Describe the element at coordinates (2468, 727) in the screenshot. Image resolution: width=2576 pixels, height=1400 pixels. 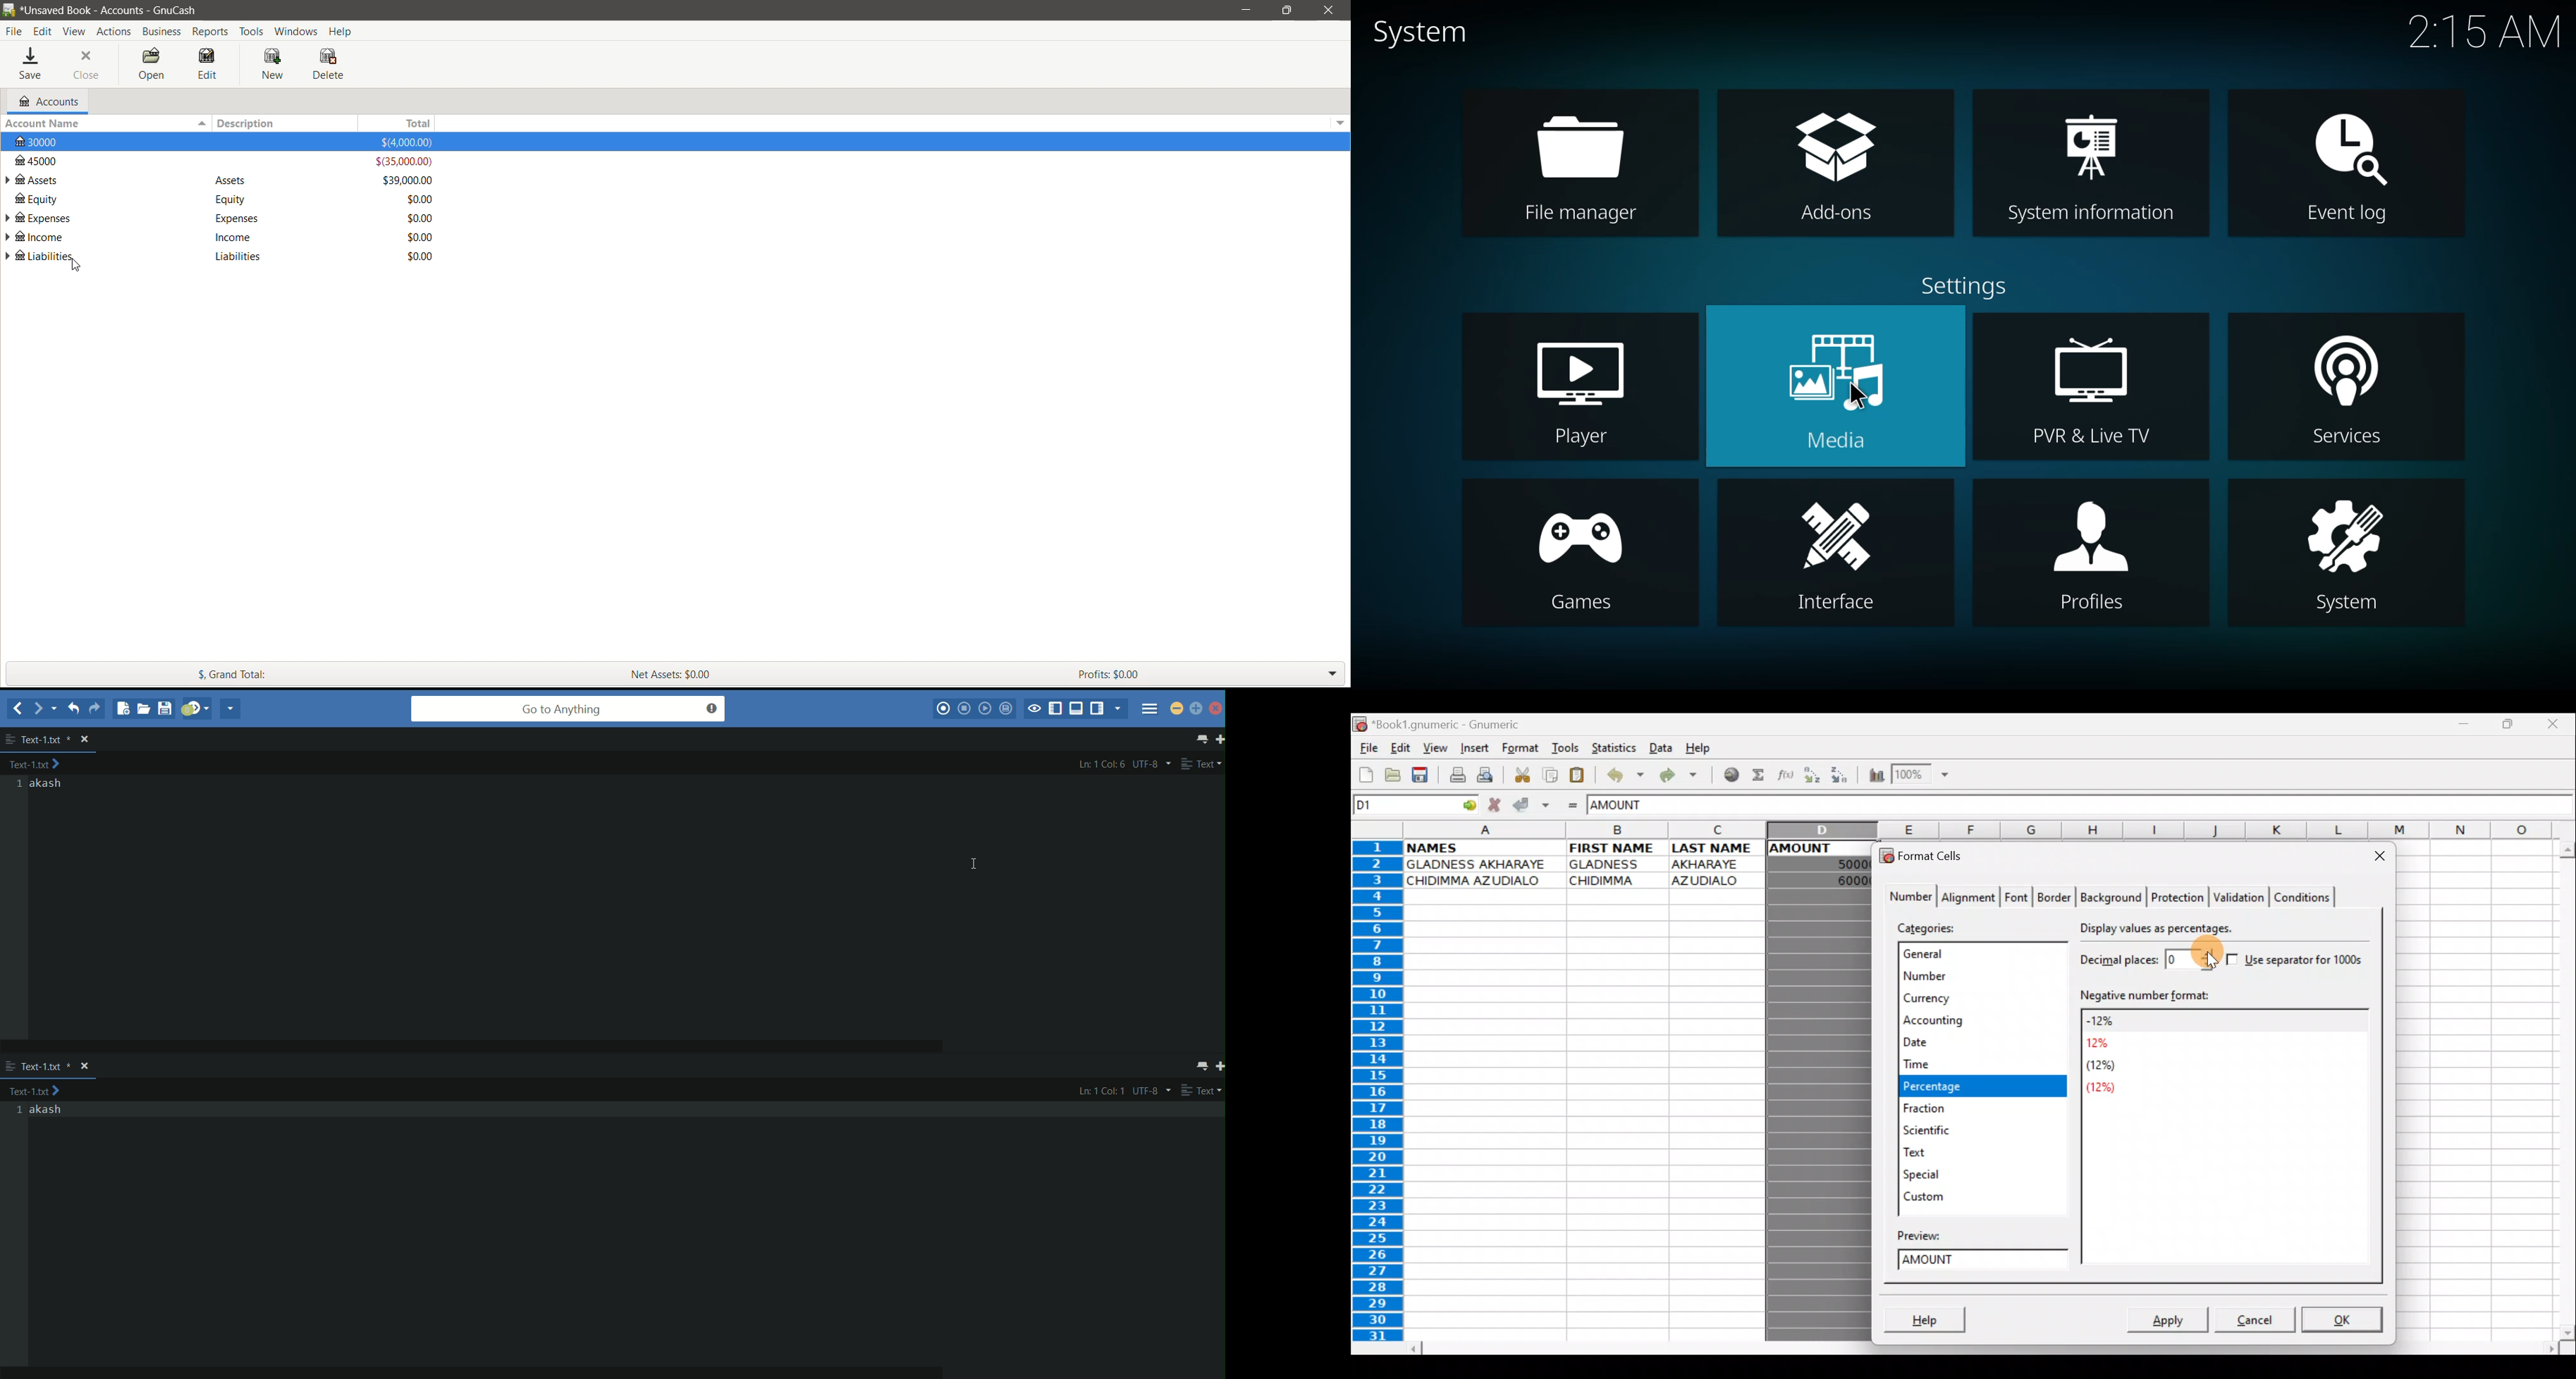
I see `Minimize` at that location.